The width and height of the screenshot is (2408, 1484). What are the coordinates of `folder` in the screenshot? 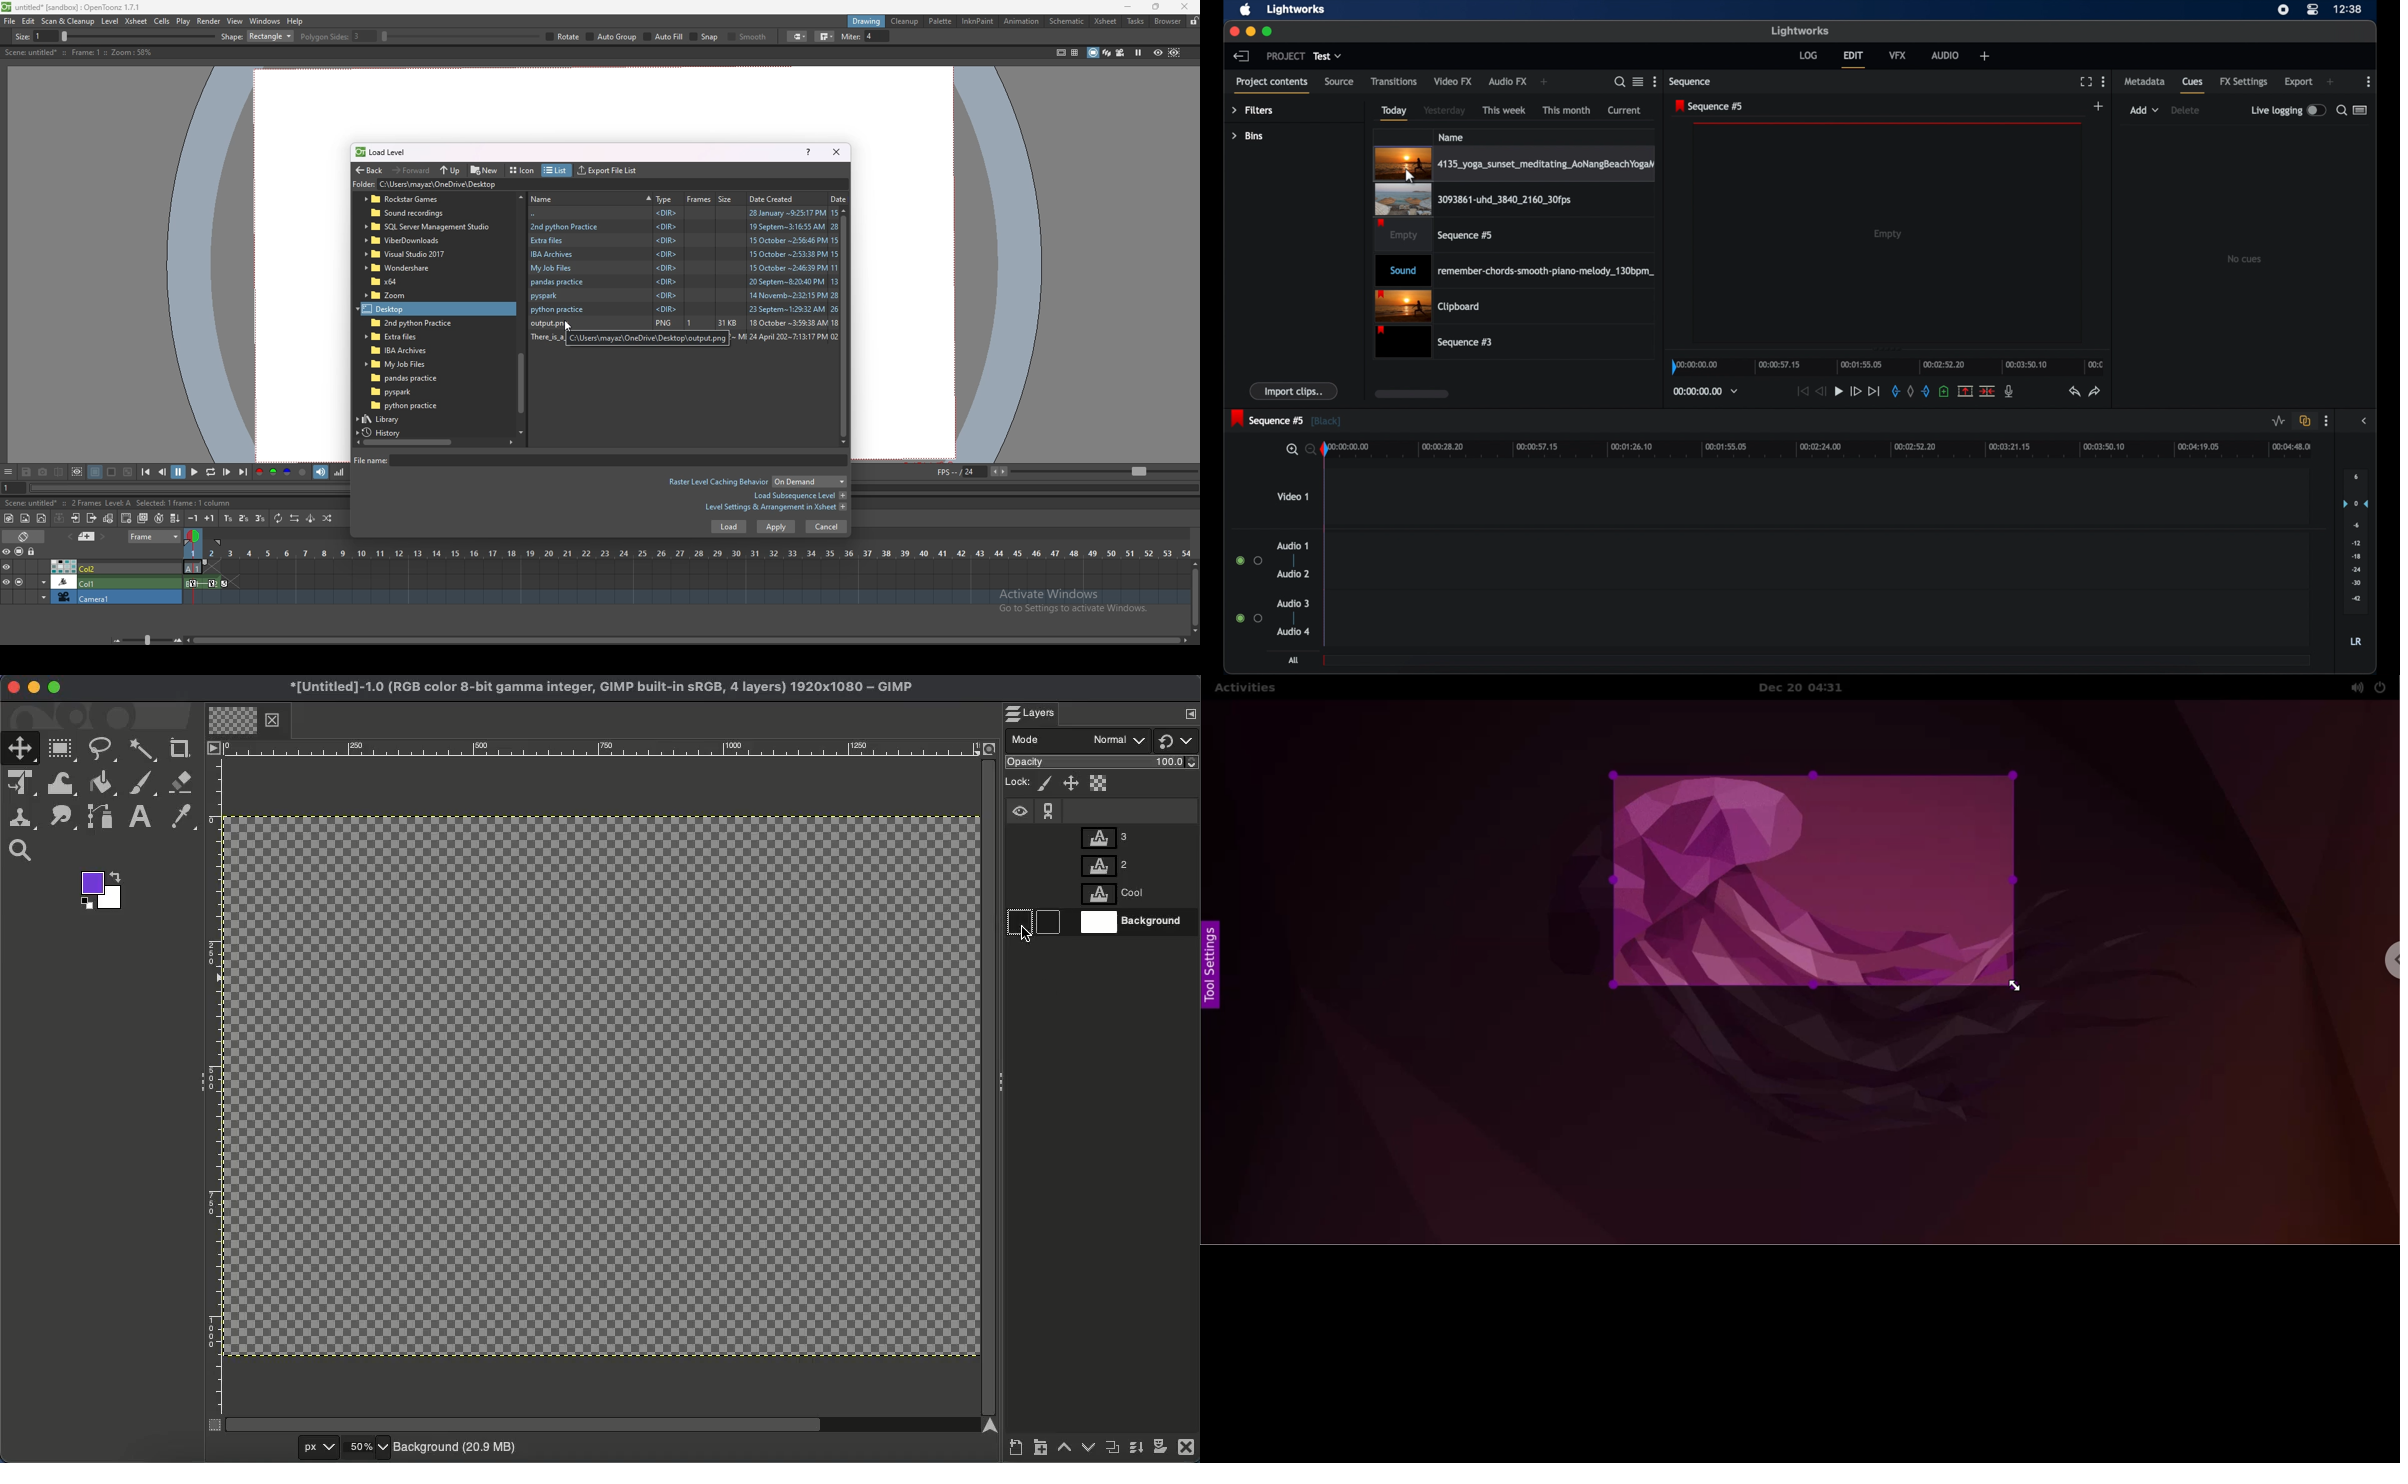 It's located at (408, 322).